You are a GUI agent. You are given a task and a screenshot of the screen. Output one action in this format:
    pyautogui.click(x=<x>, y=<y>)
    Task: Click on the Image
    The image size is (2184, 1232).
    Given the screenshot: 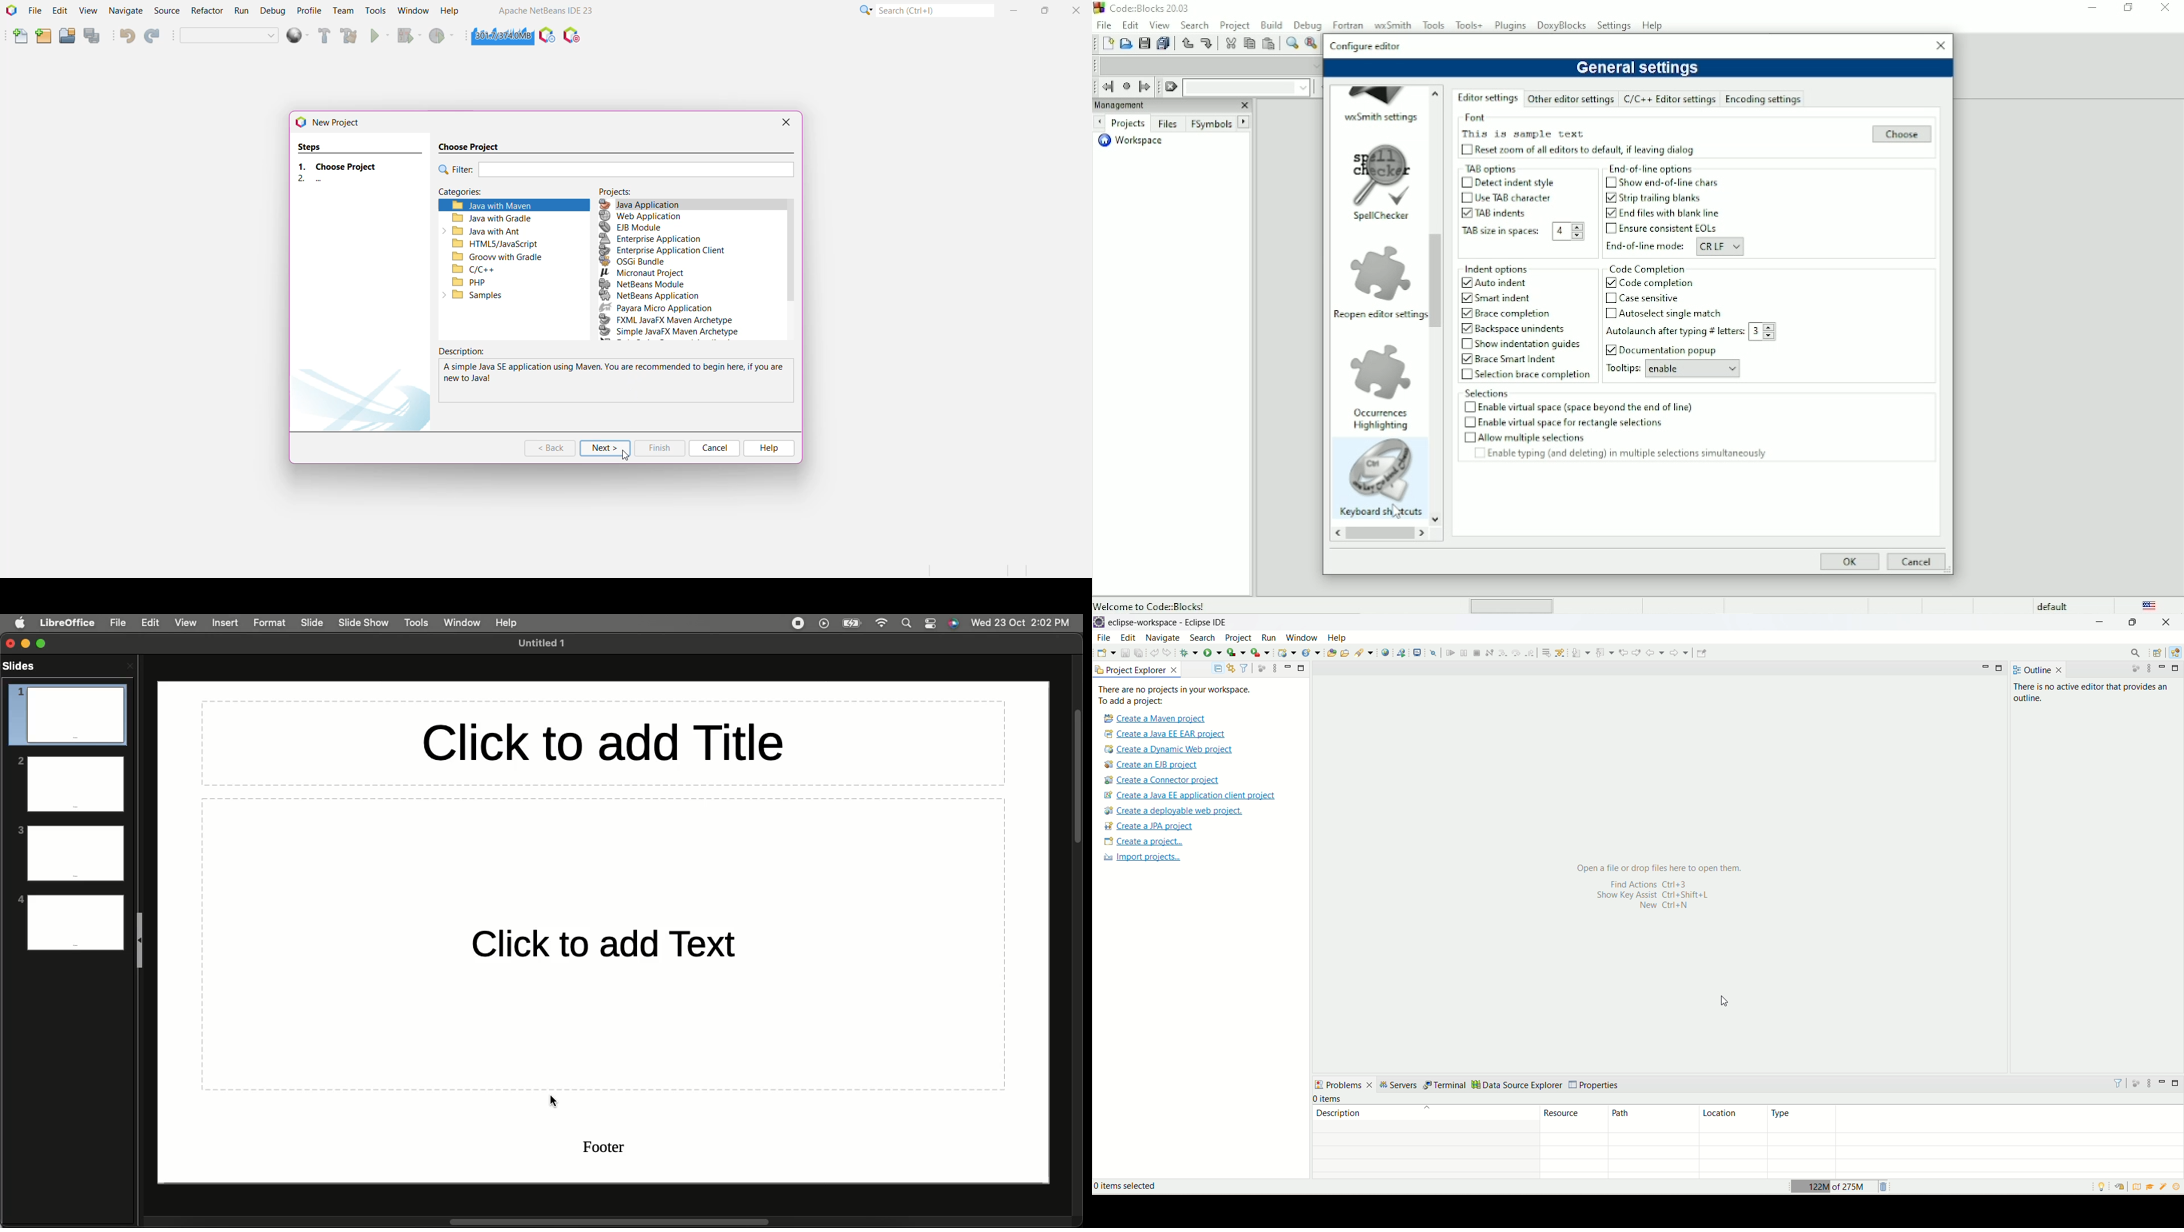 What is the action you would take?
    pyautogui.click(x=1379, y=272)
    